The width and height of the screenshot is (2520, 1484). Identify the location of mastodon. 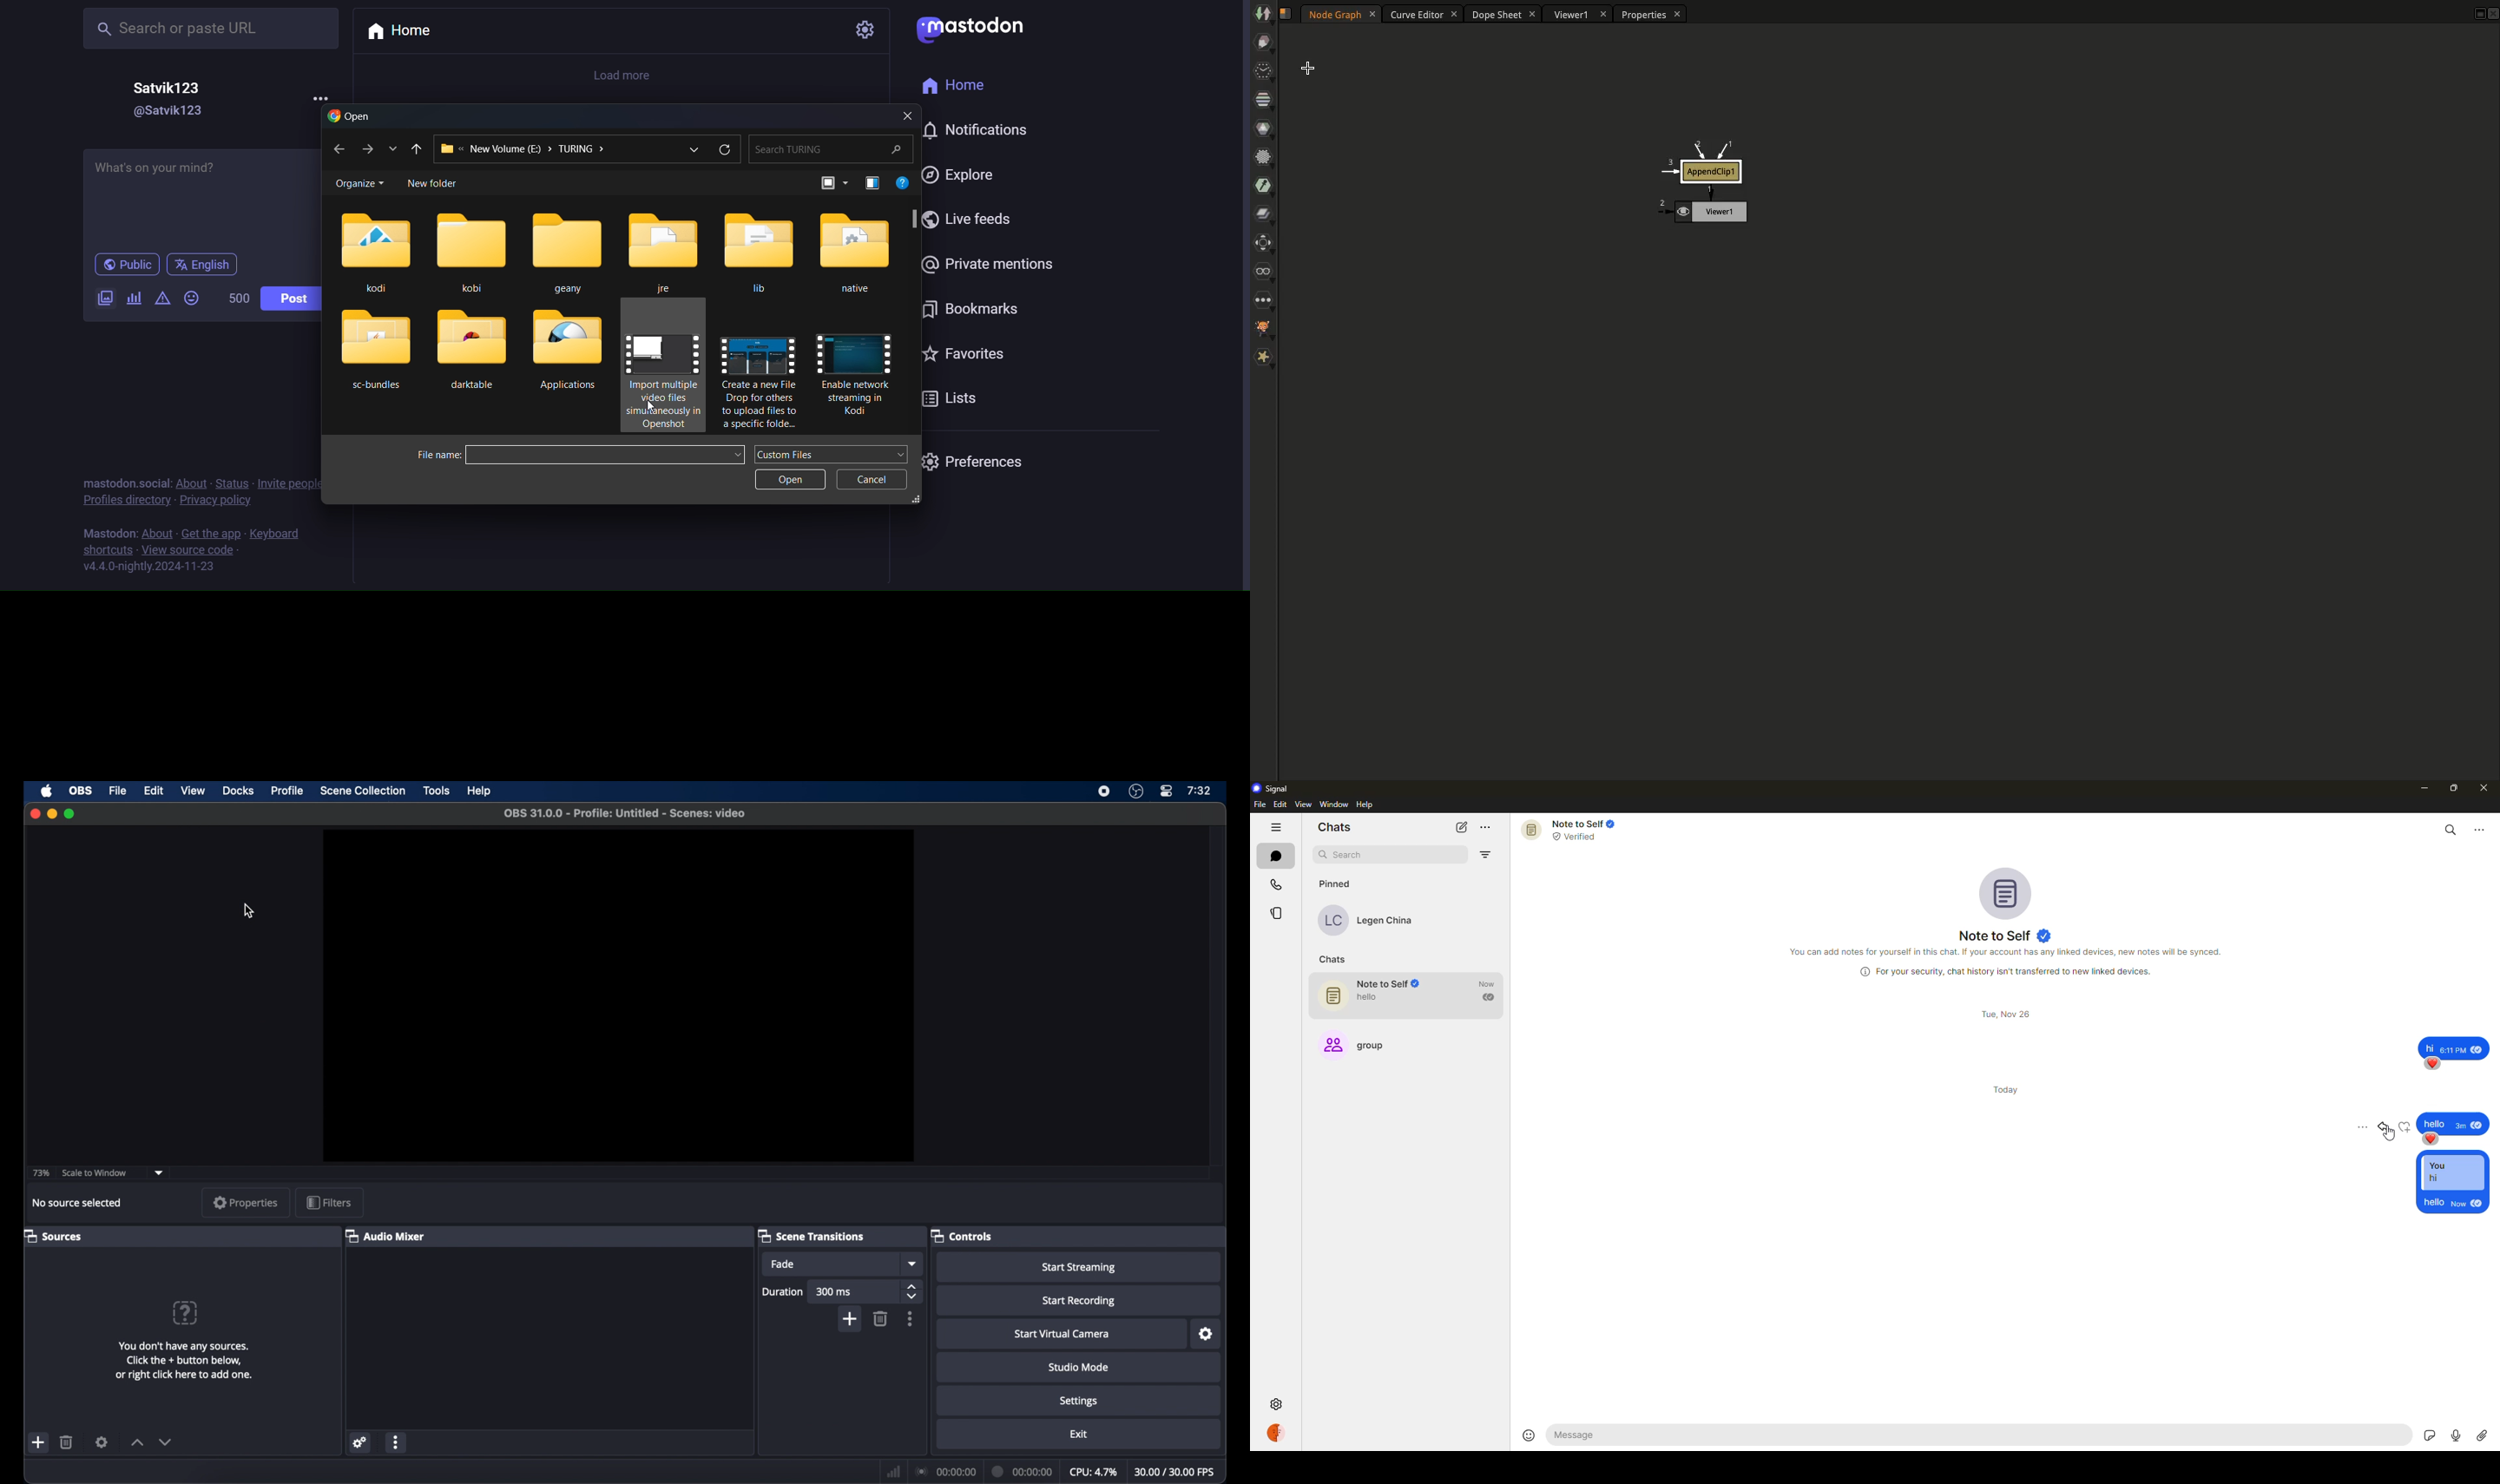
(107, 534).